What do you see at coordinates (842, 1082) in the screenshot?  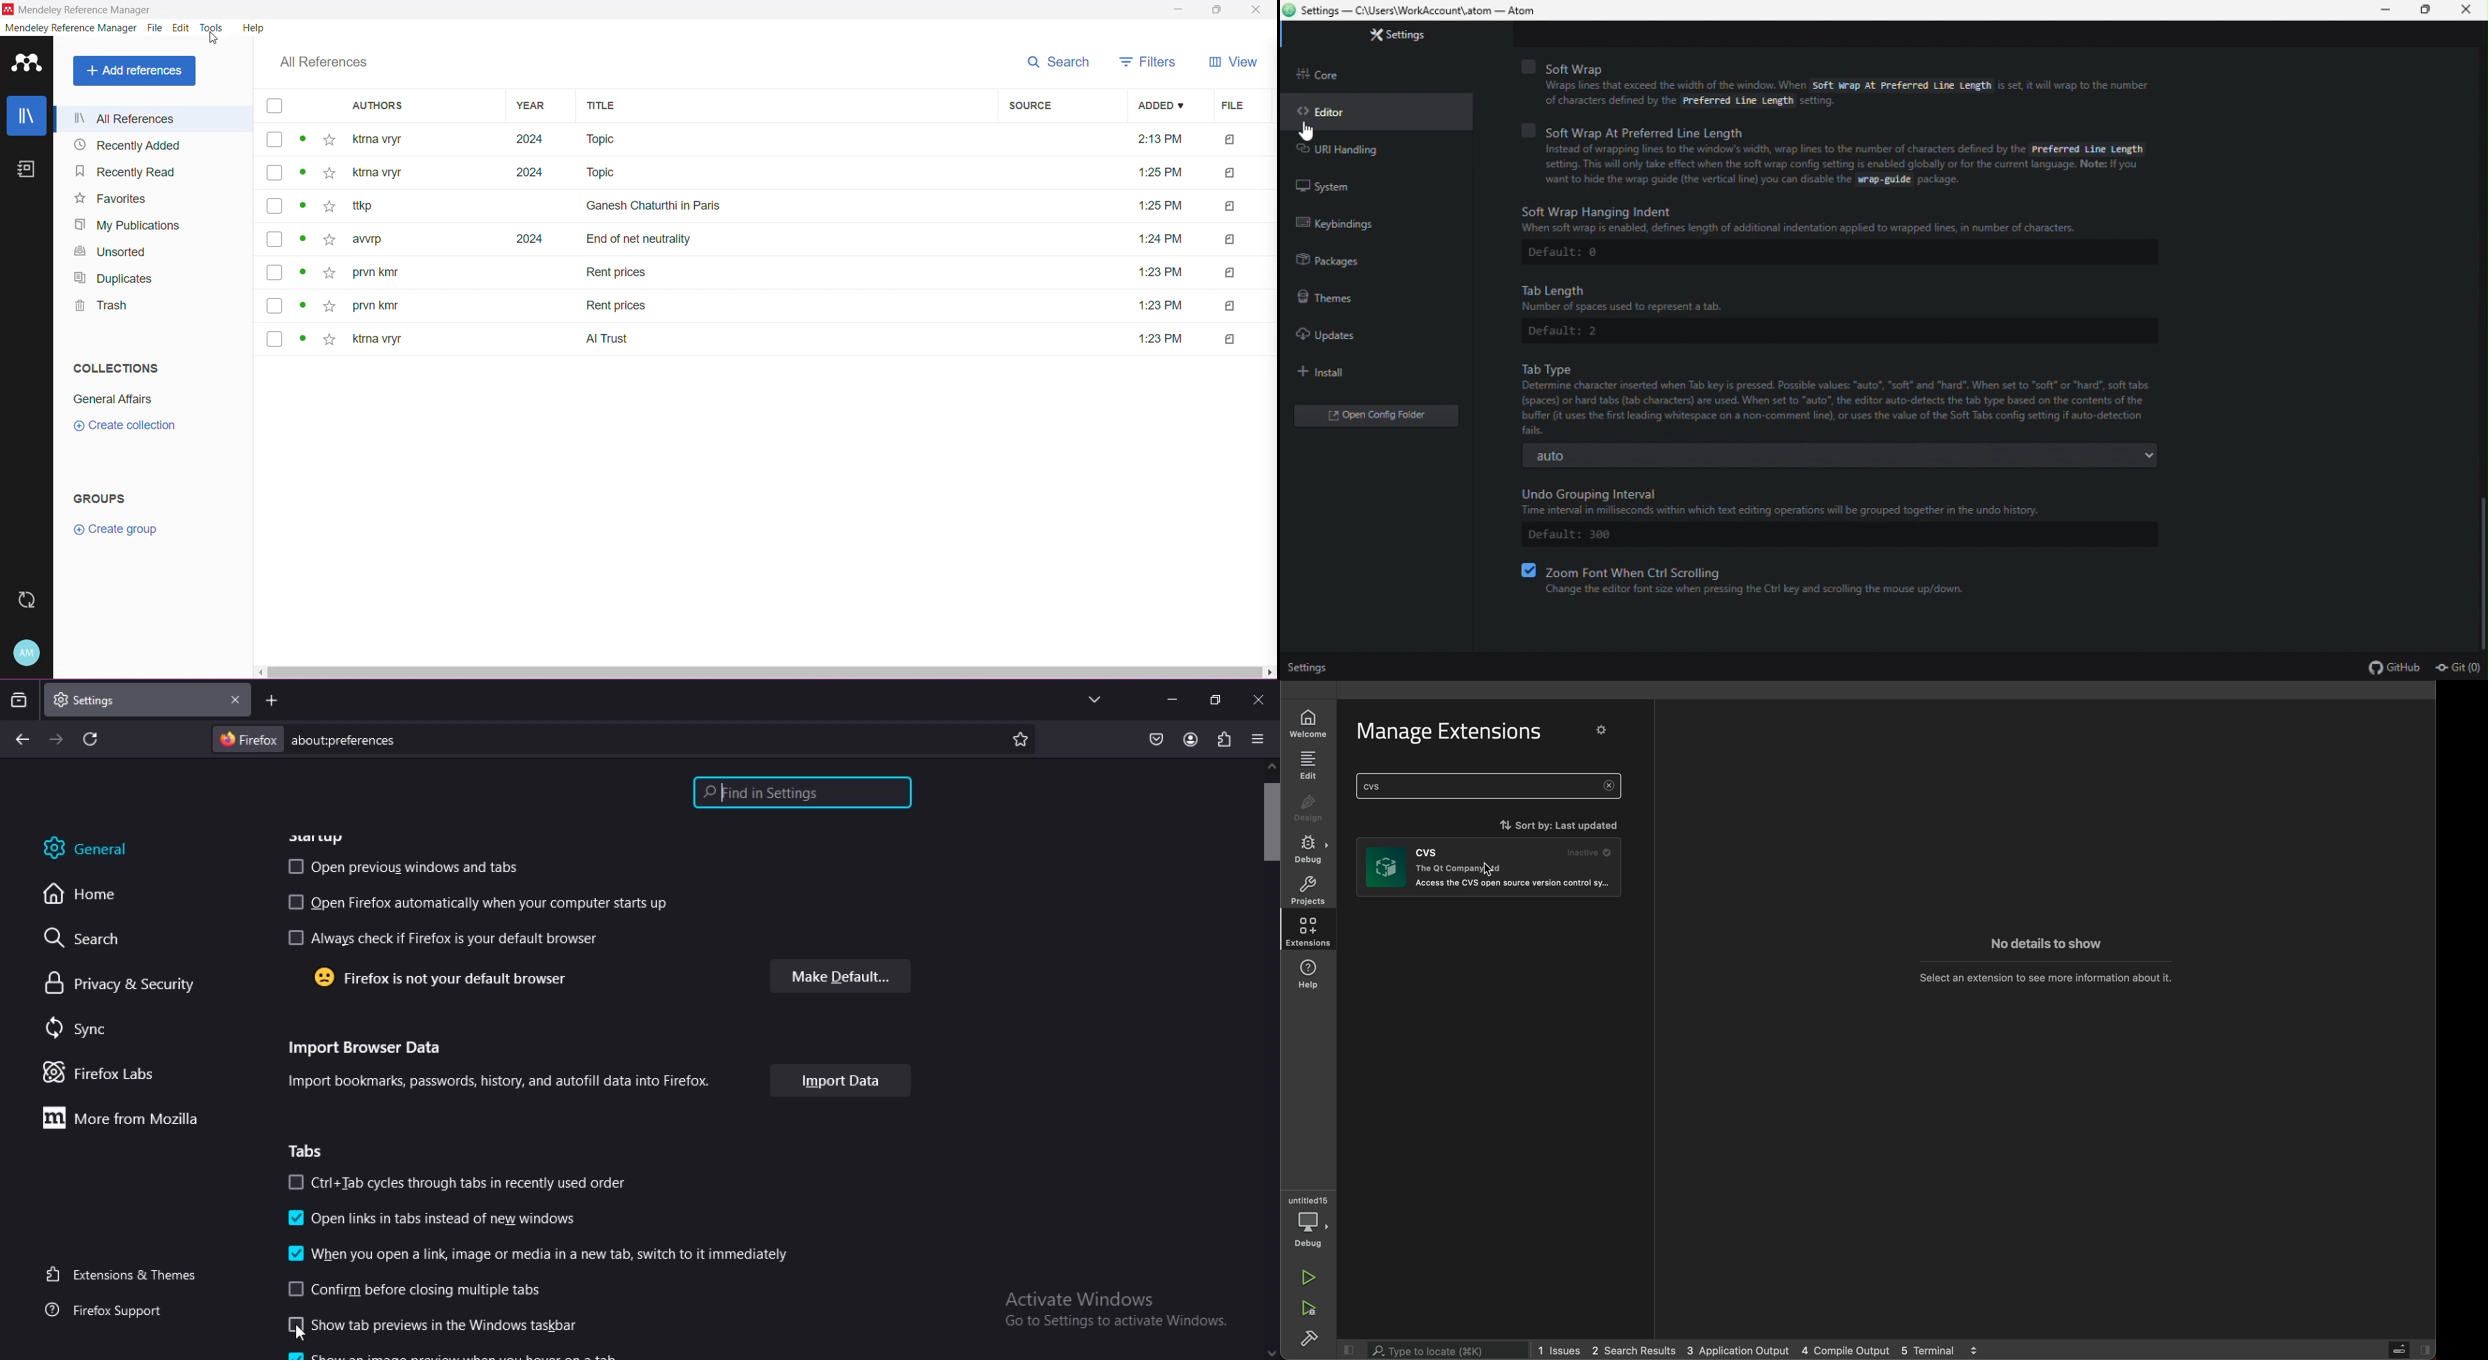 I see `import data` at bounding box center [842, 1082].